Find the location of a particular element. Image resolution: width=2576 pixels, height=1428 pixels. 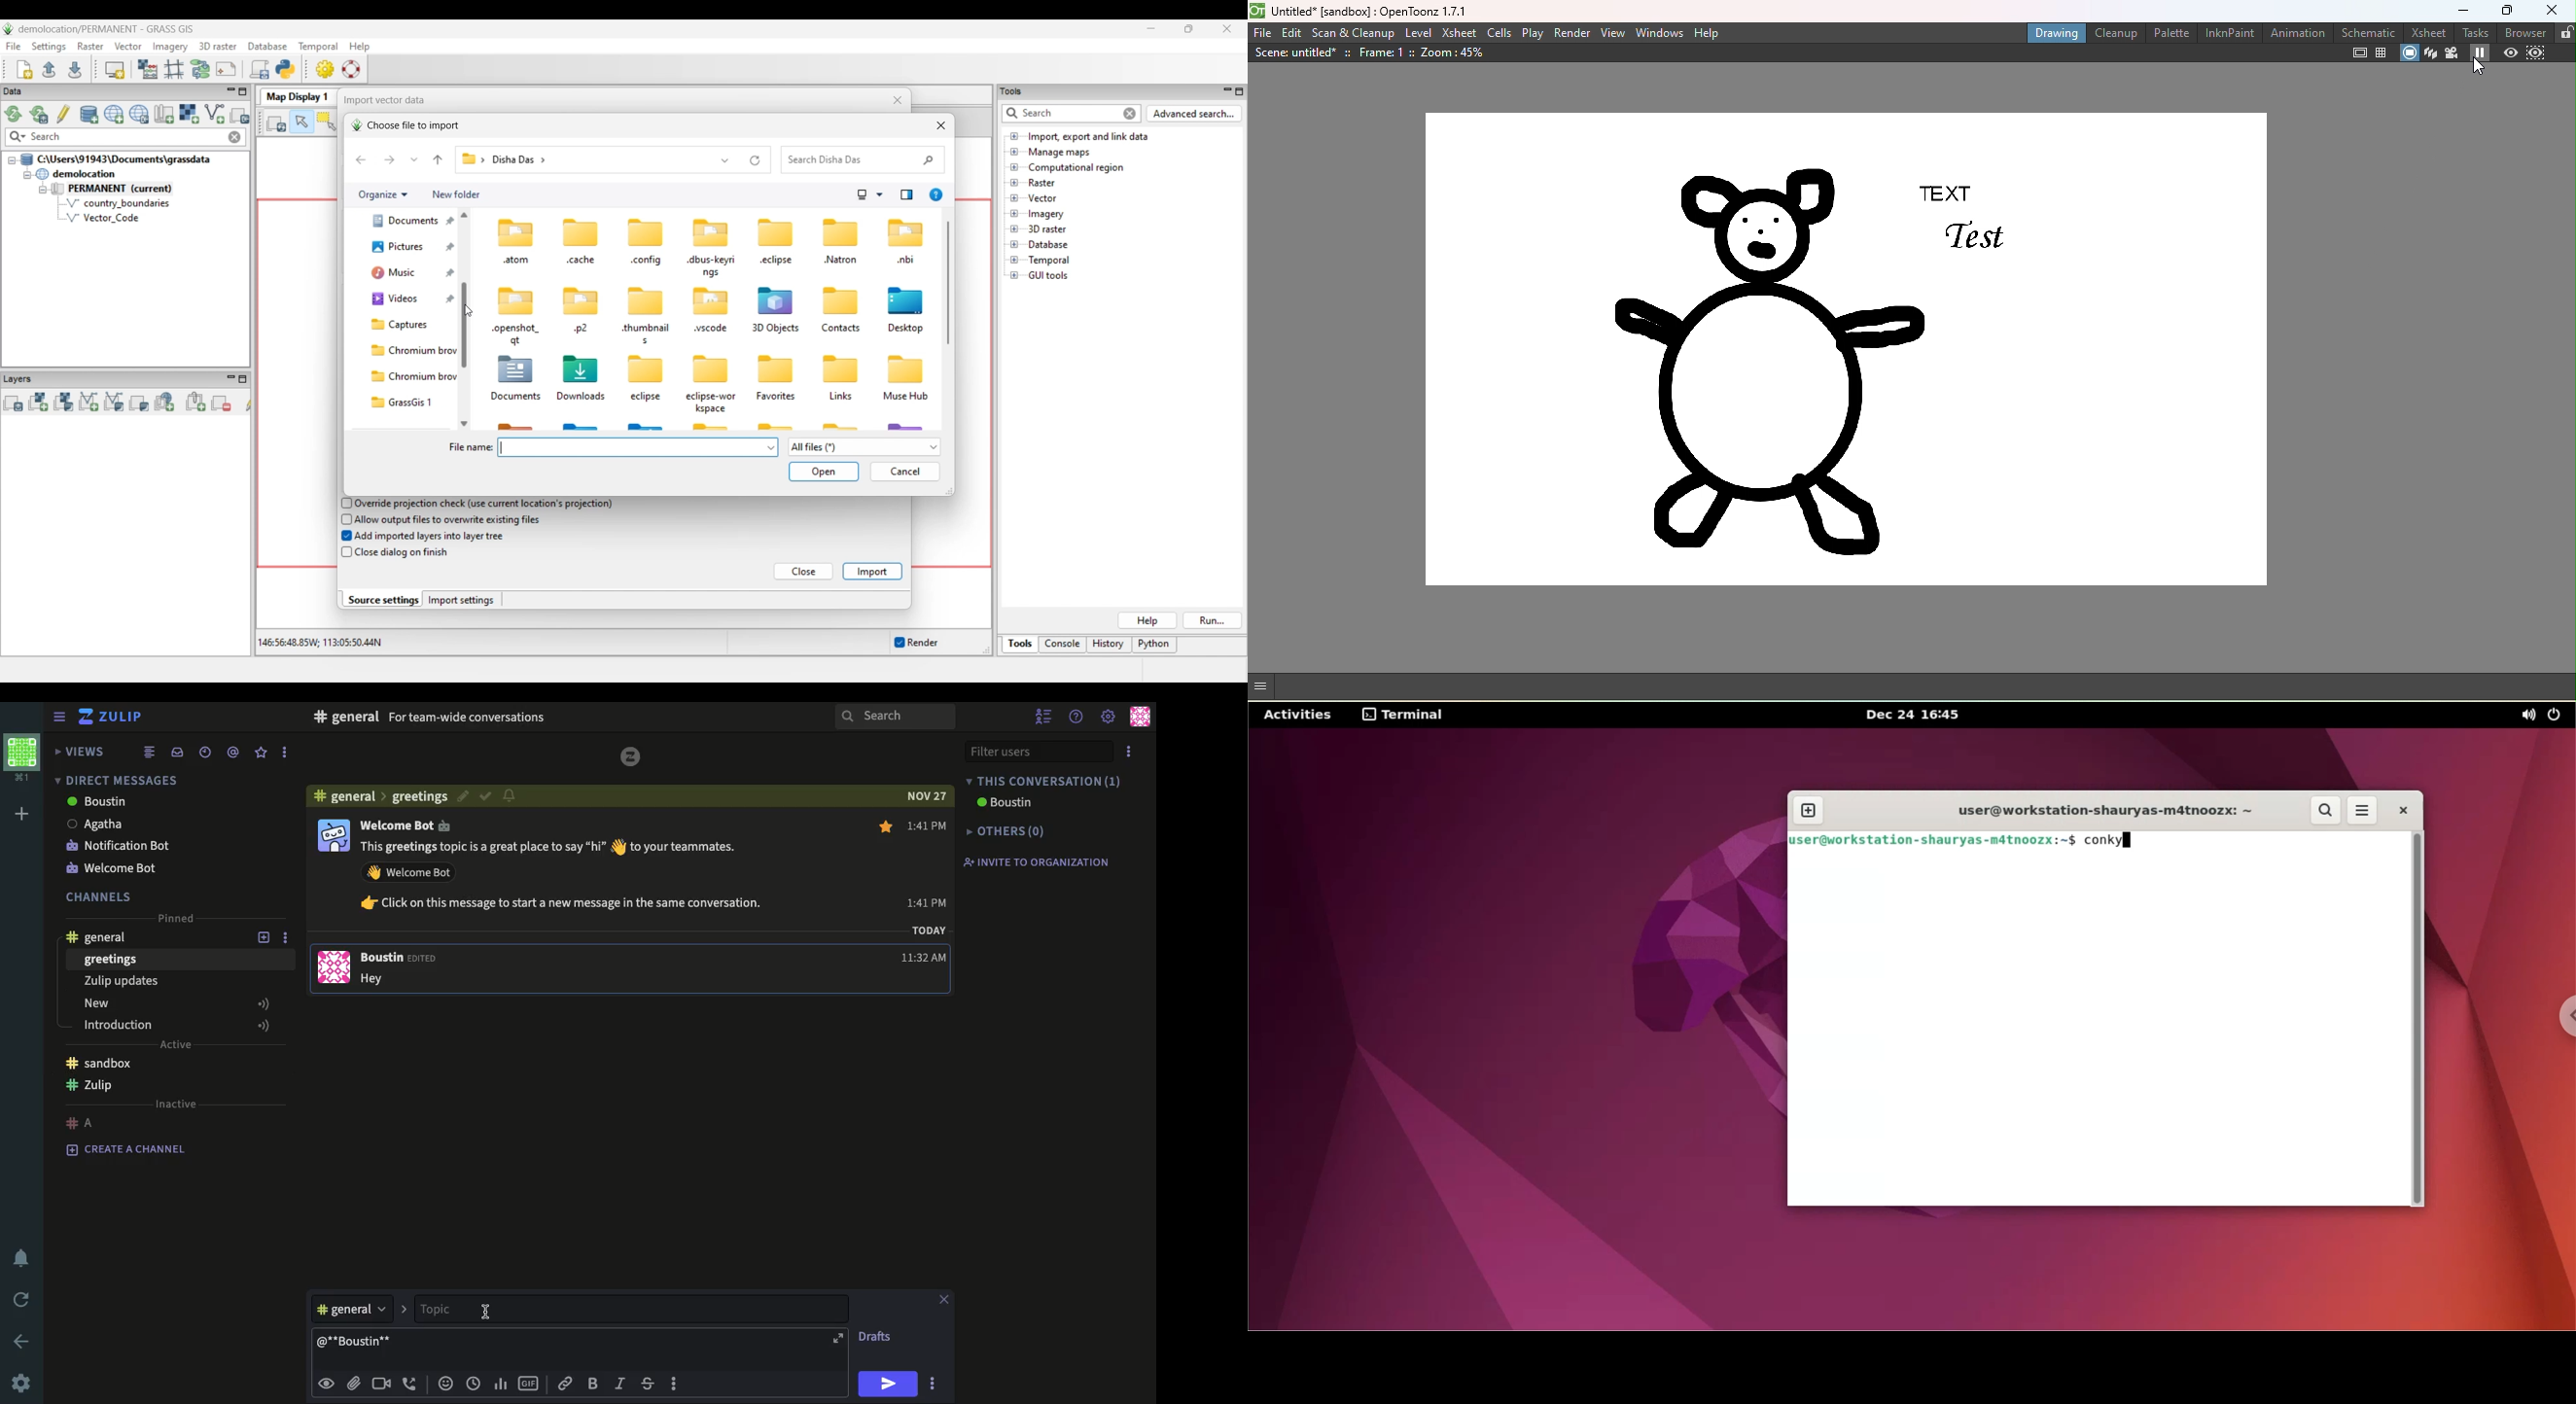

video call is located at coordinates (383, 1384).